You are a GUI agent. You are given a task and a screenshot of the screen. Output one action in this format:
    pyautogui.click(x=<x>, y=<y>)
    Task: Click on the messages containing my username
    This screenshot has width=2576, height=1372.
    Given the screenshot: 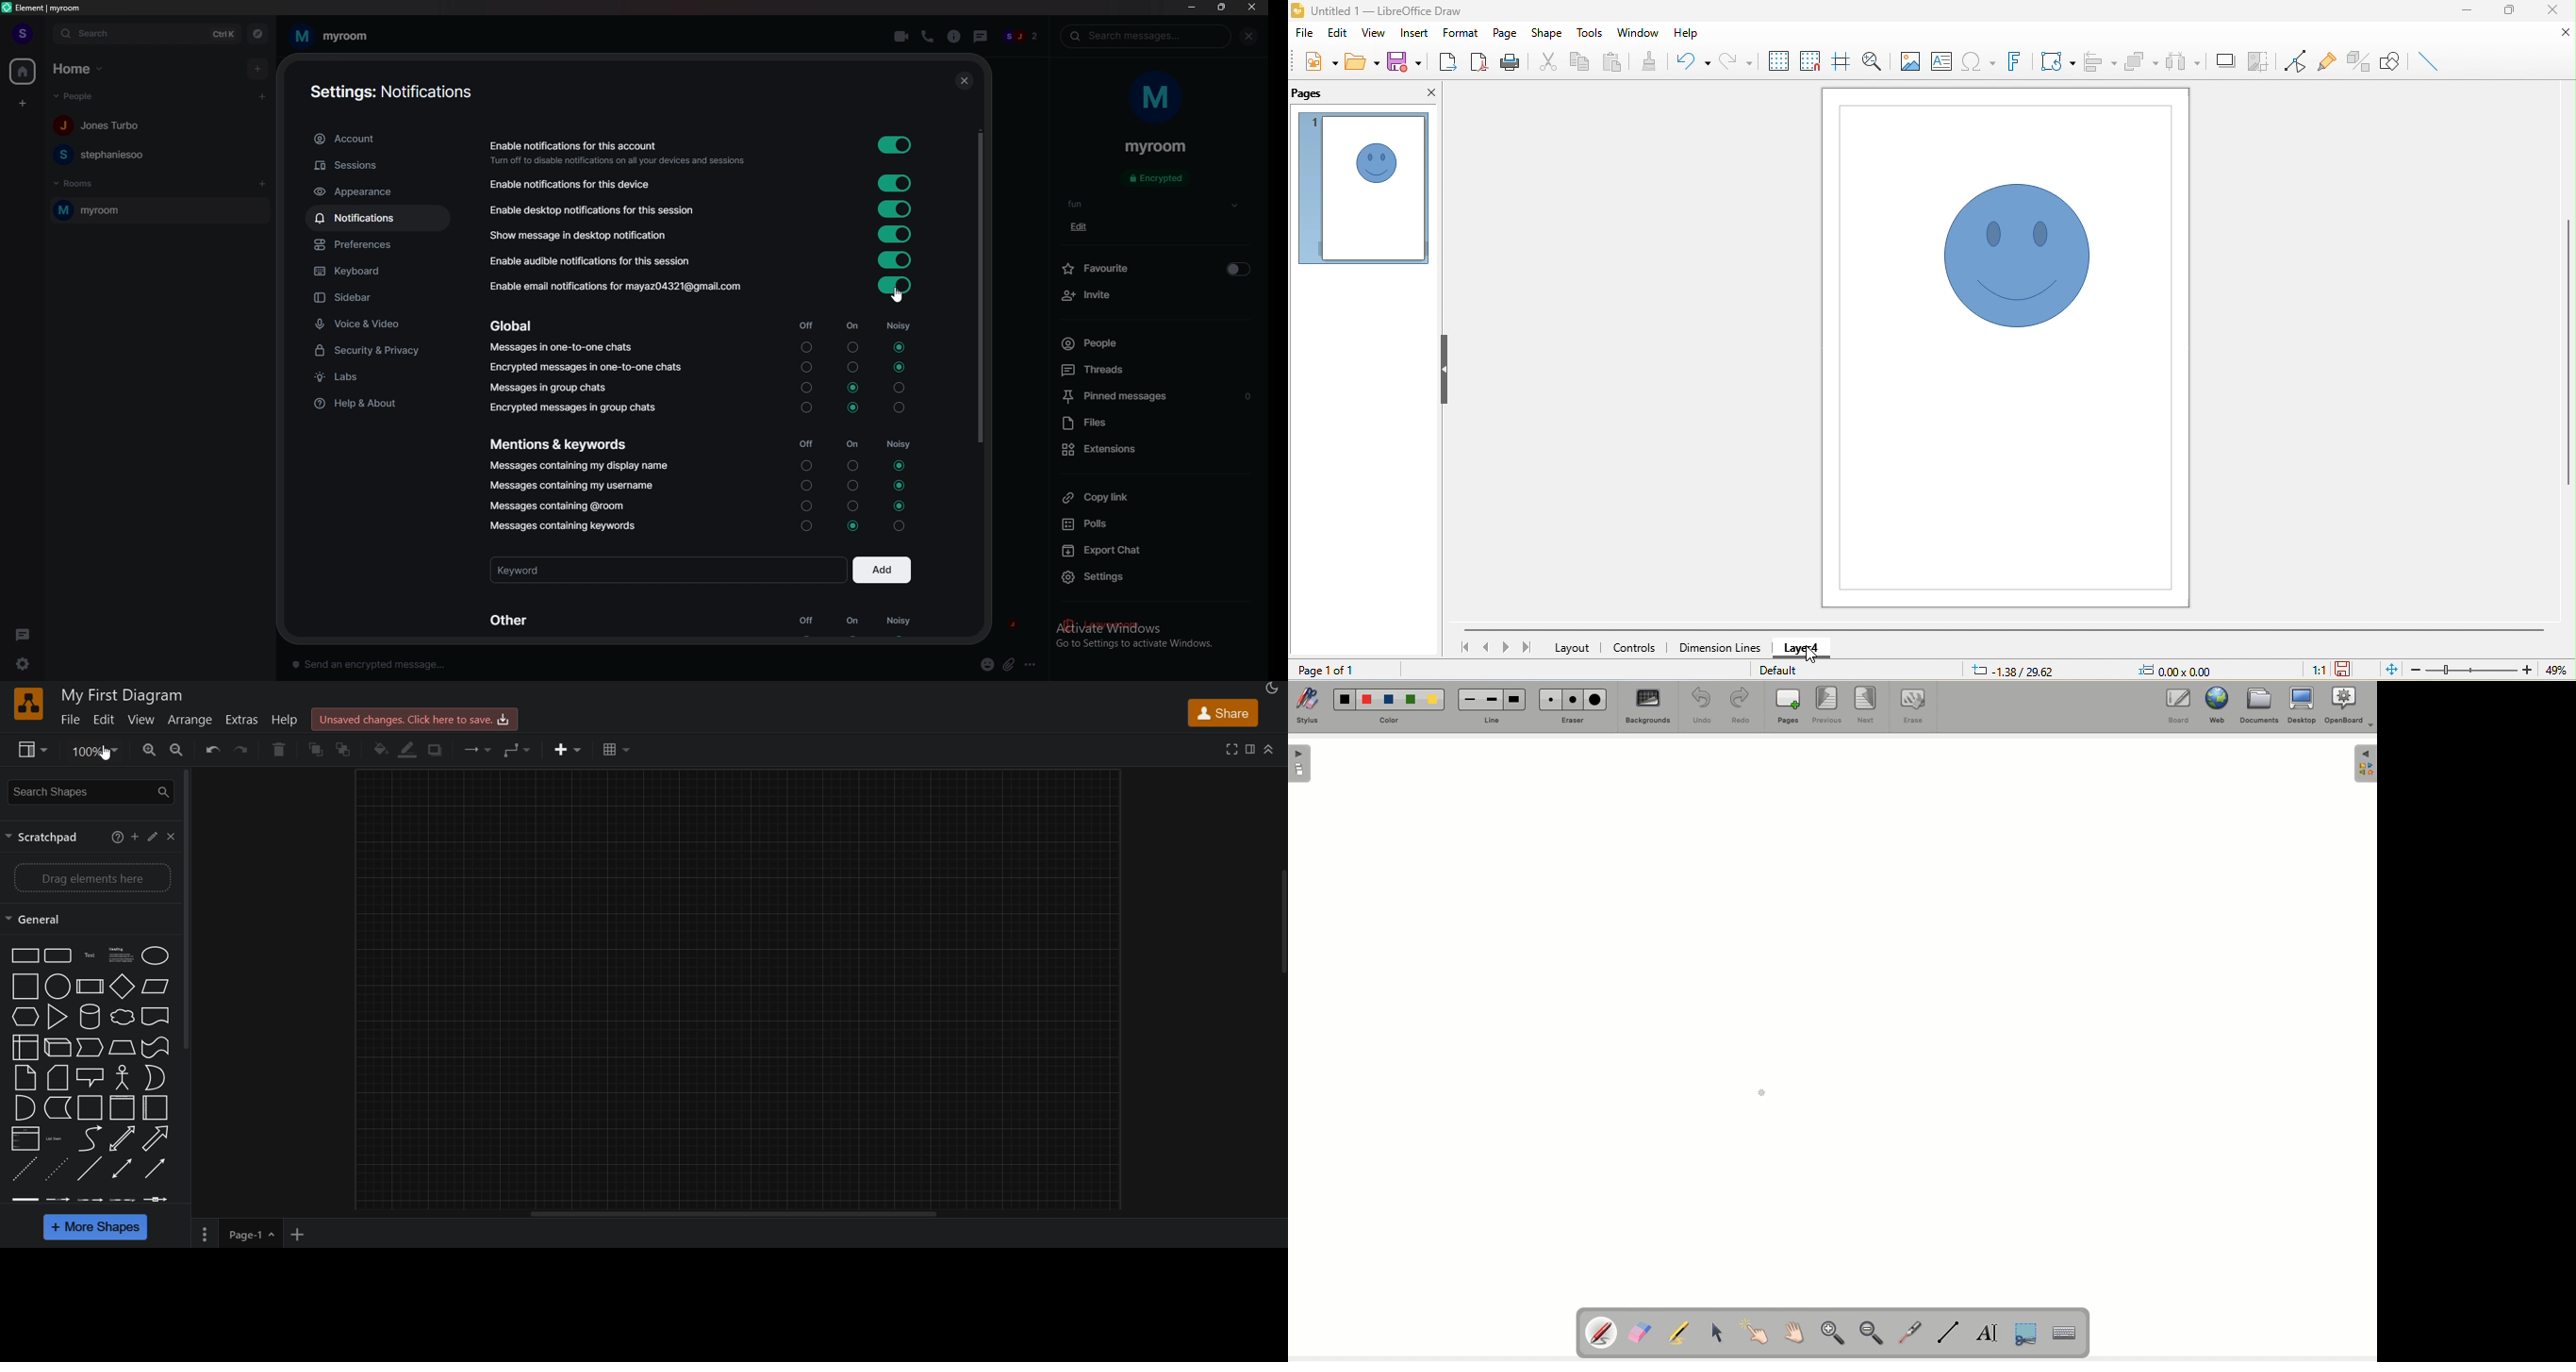 What is the action you would take?
    pyautogui.click(x=572, y=485)
    